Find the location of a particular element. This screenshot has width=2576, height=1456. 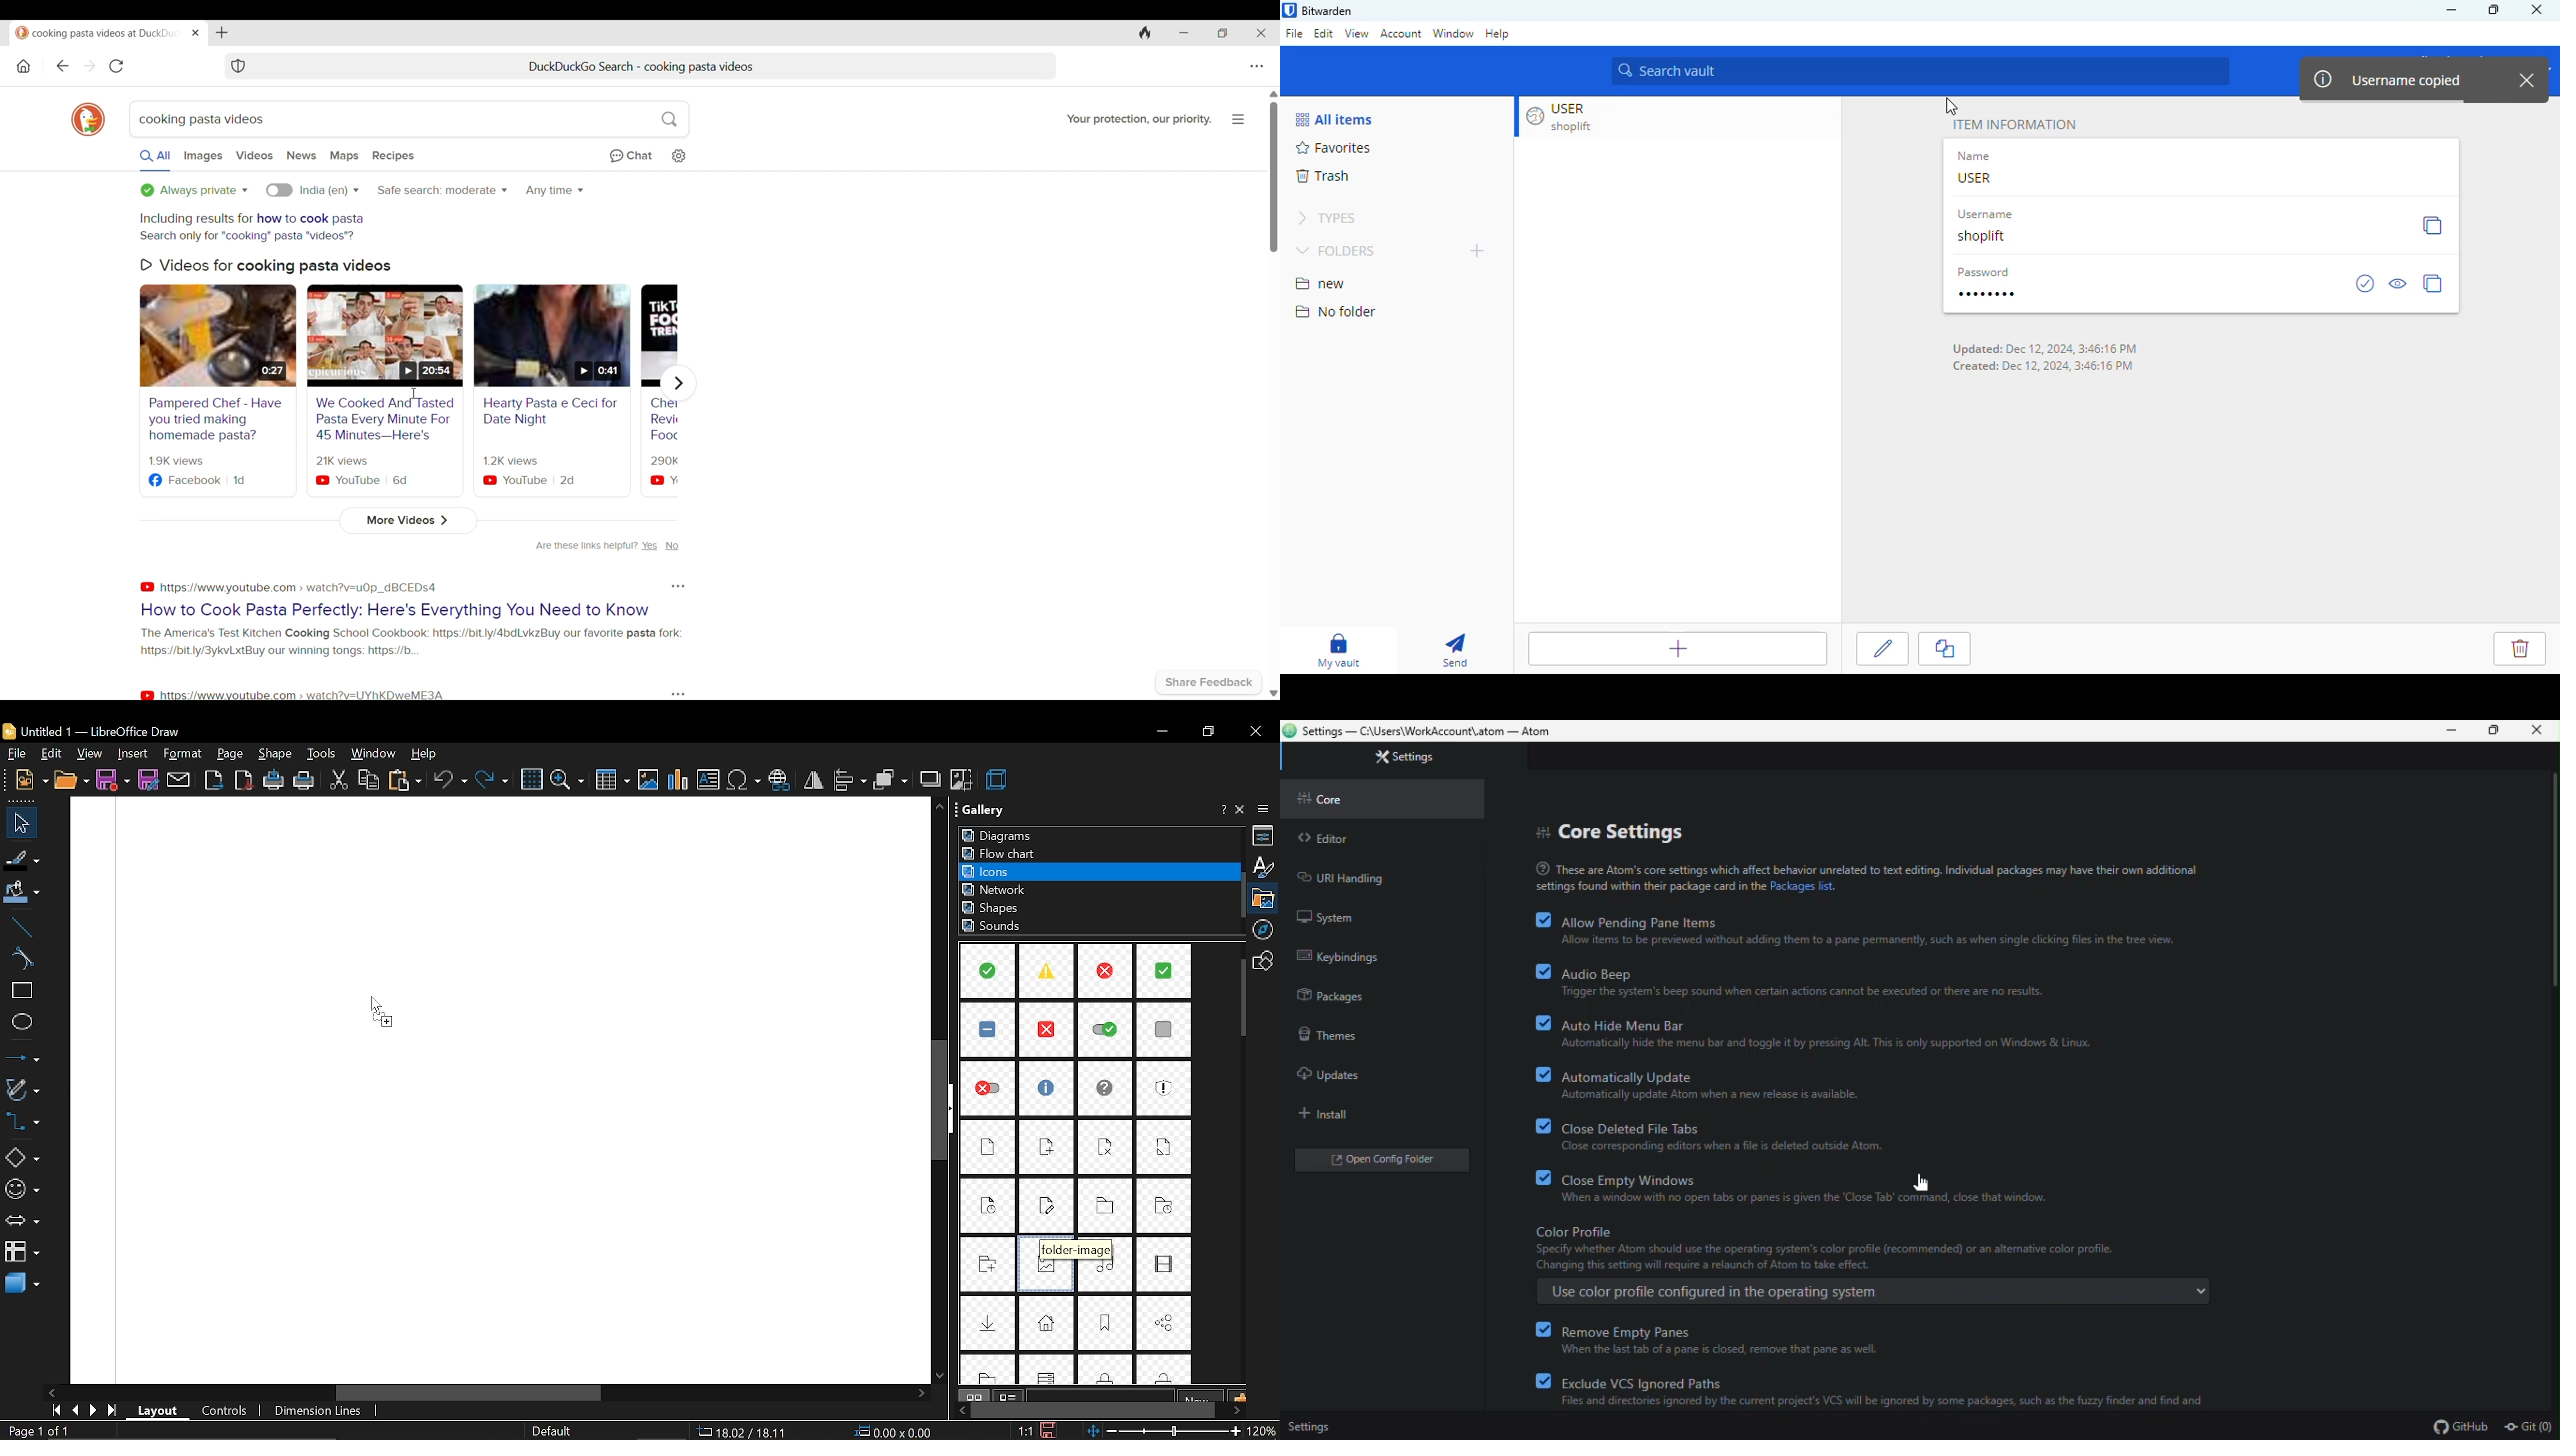

symbol shapes is located at coordinates (22, 1191).